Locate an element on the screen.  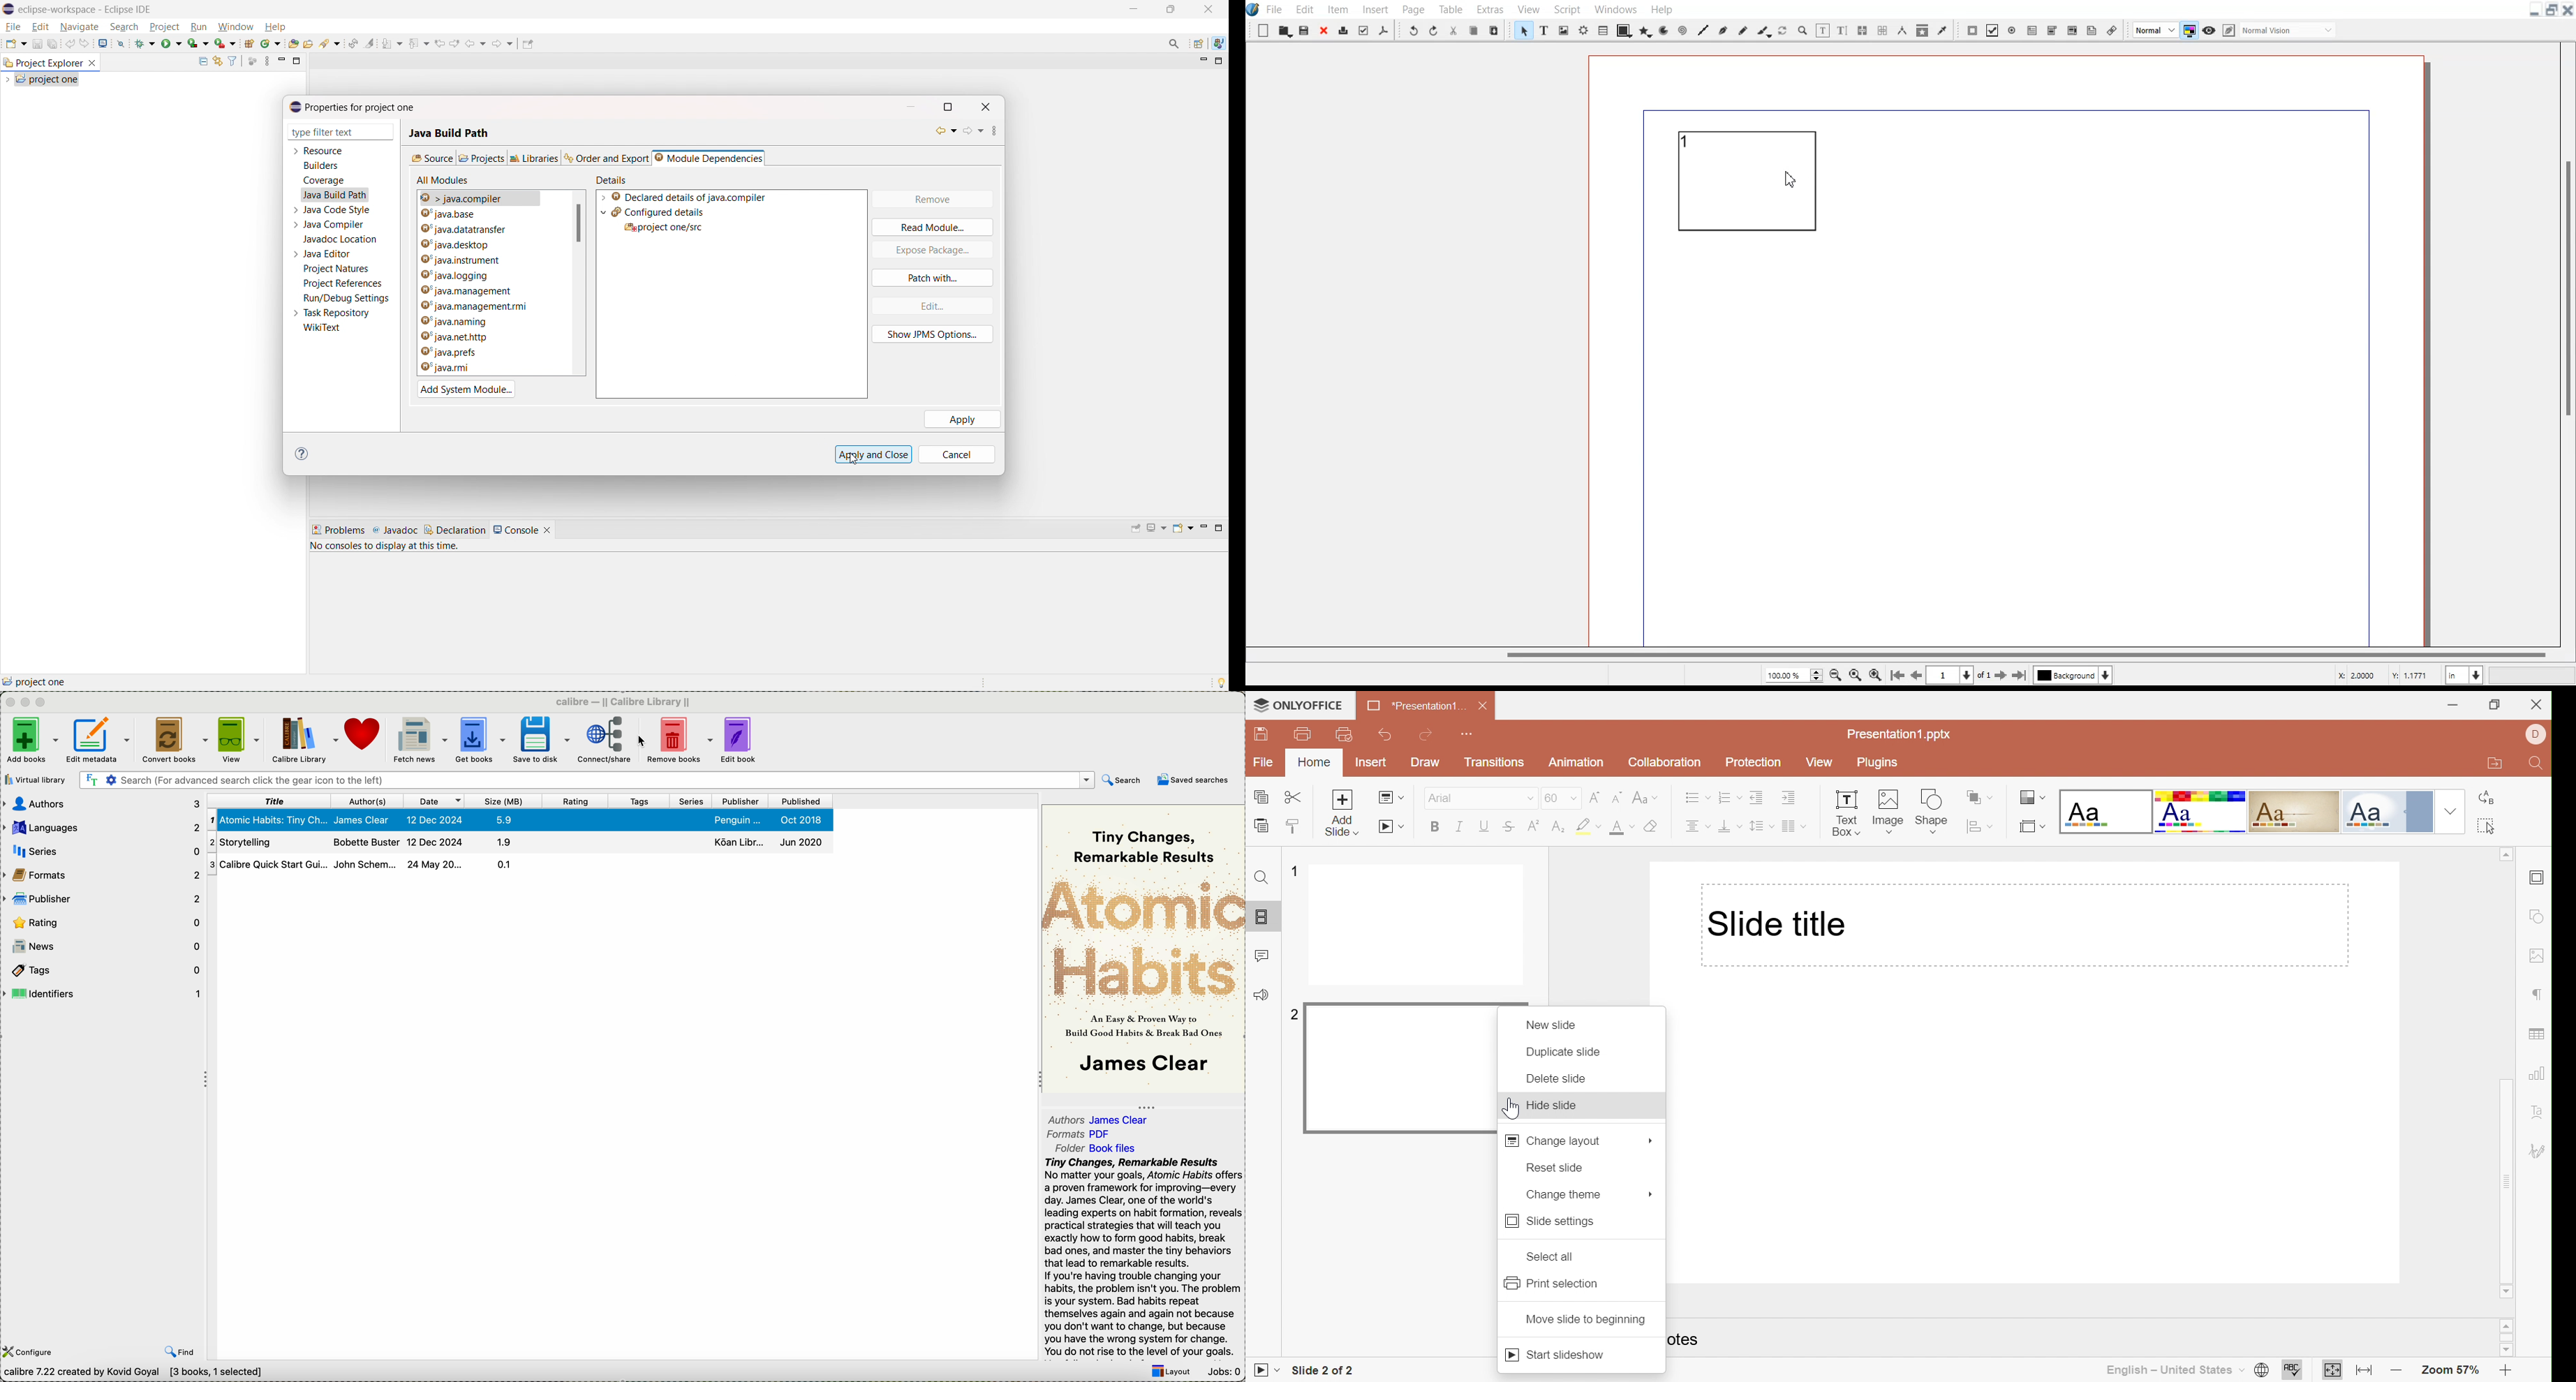
Numbering is located at coordinates (1729, 799).